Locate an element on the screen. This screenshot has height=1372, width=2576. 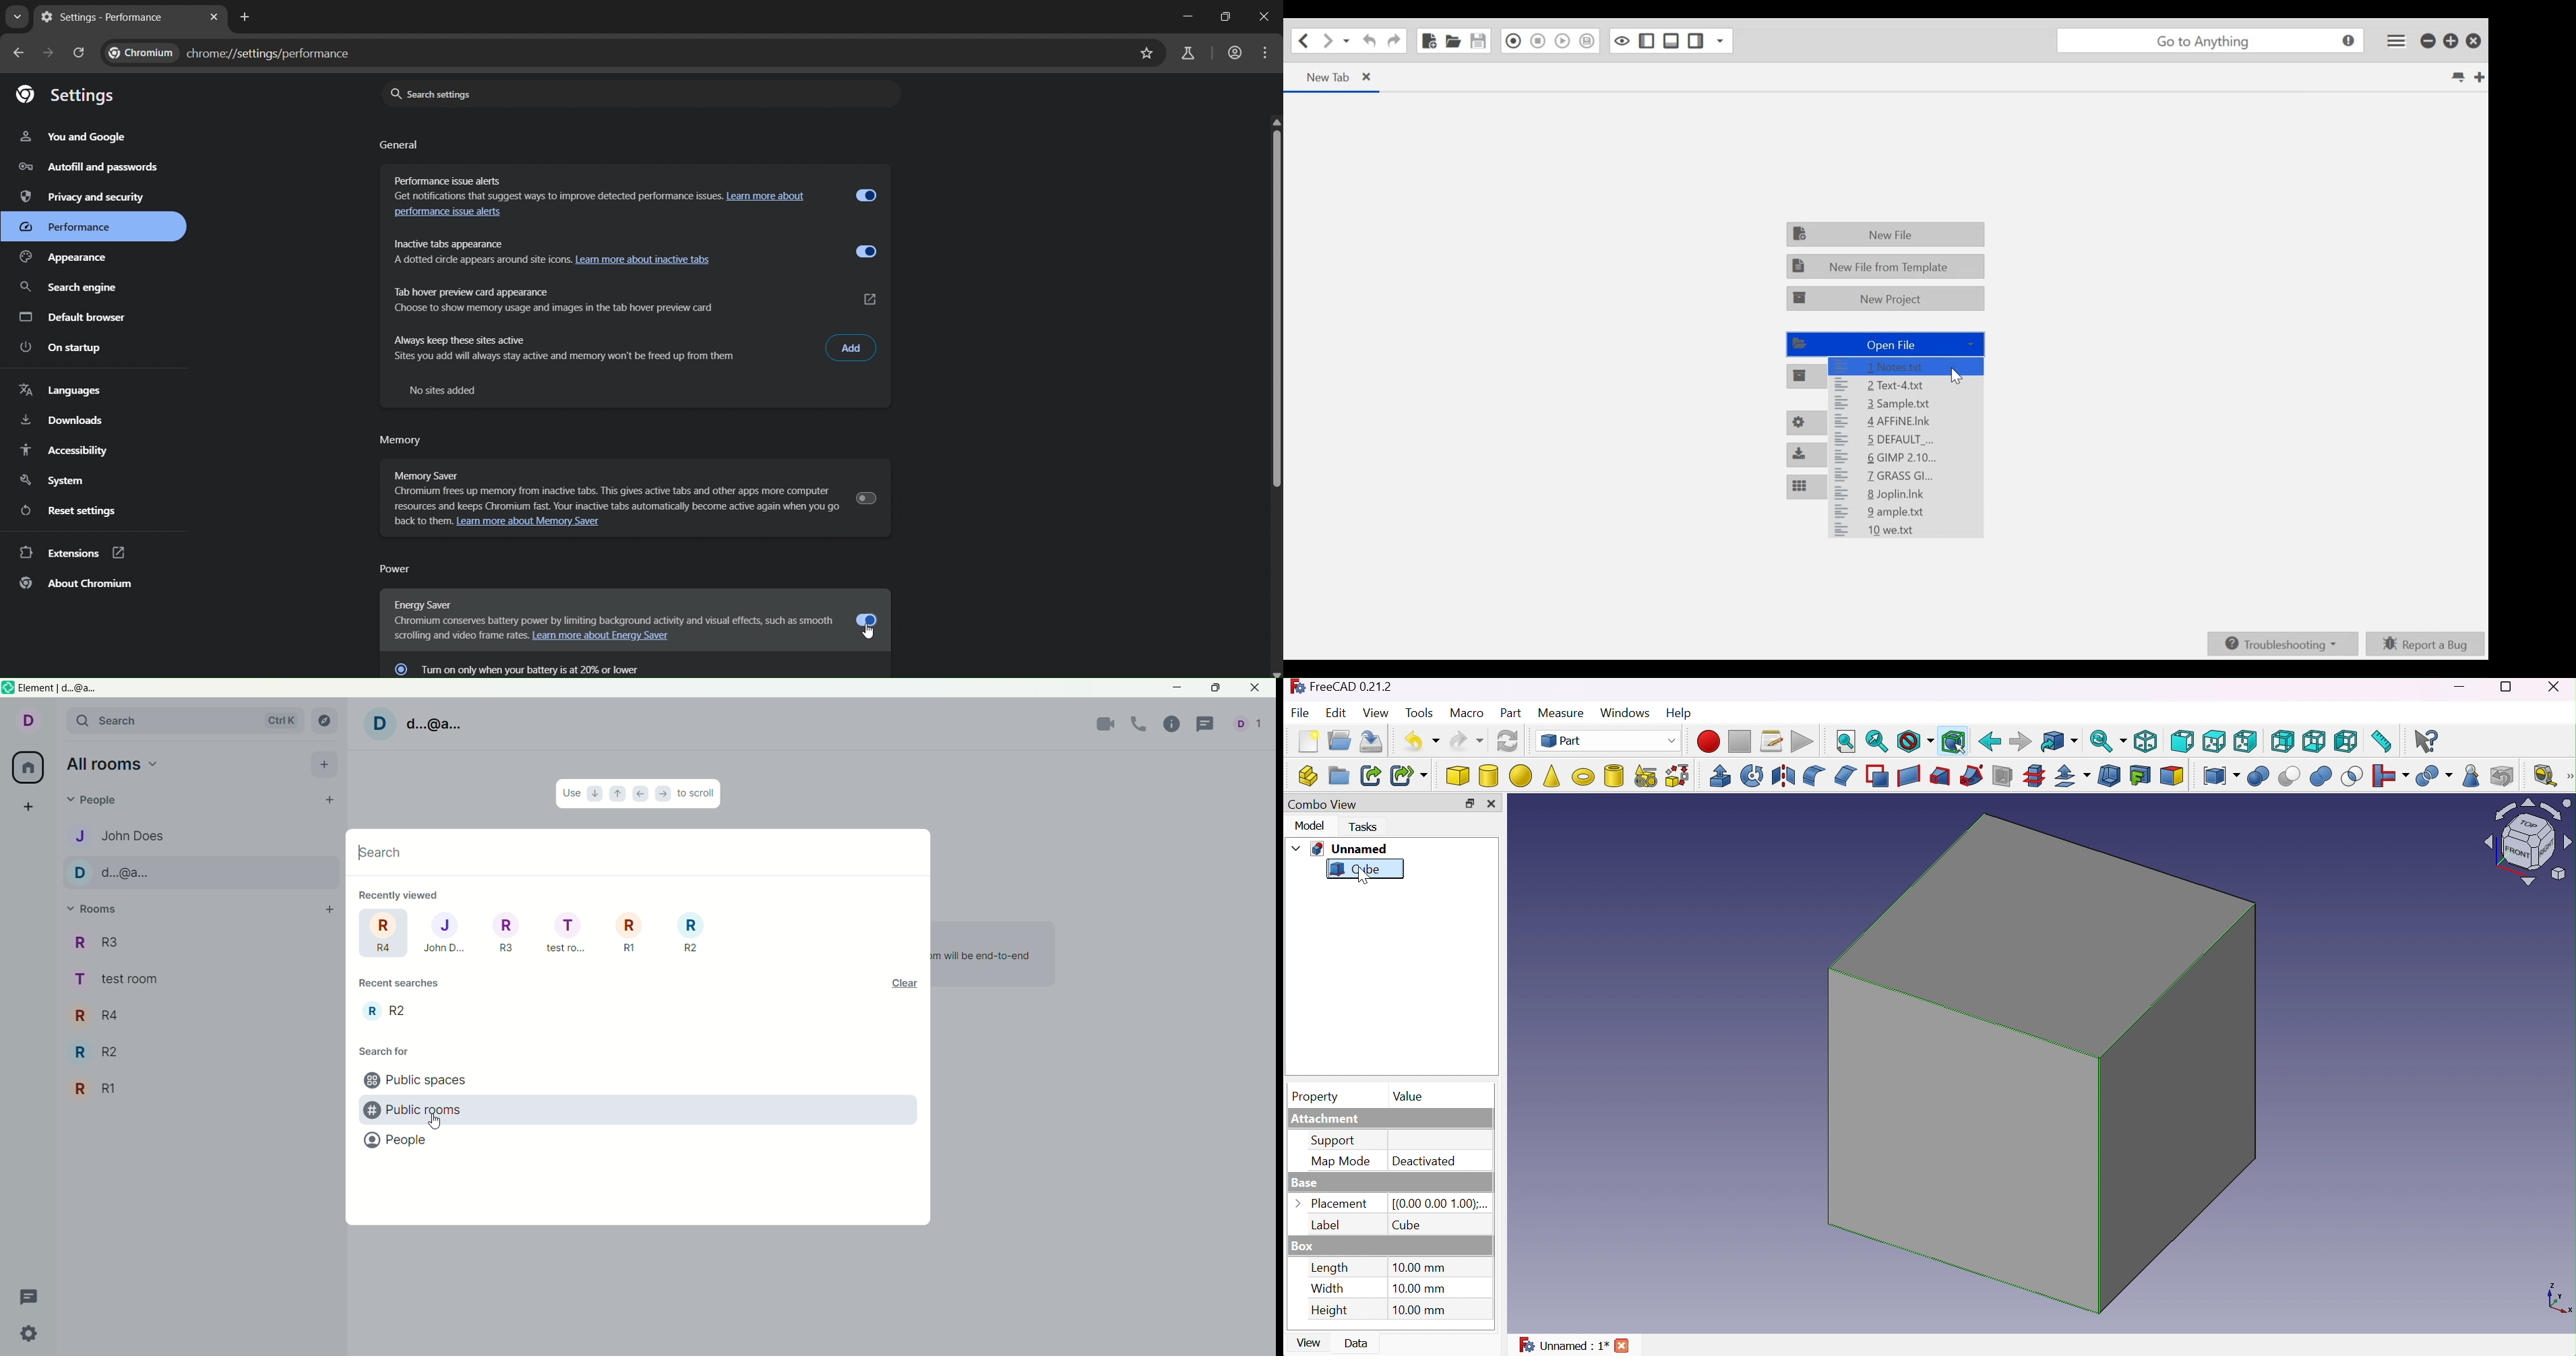
Execute macro is located at coordinates (1803, 743).